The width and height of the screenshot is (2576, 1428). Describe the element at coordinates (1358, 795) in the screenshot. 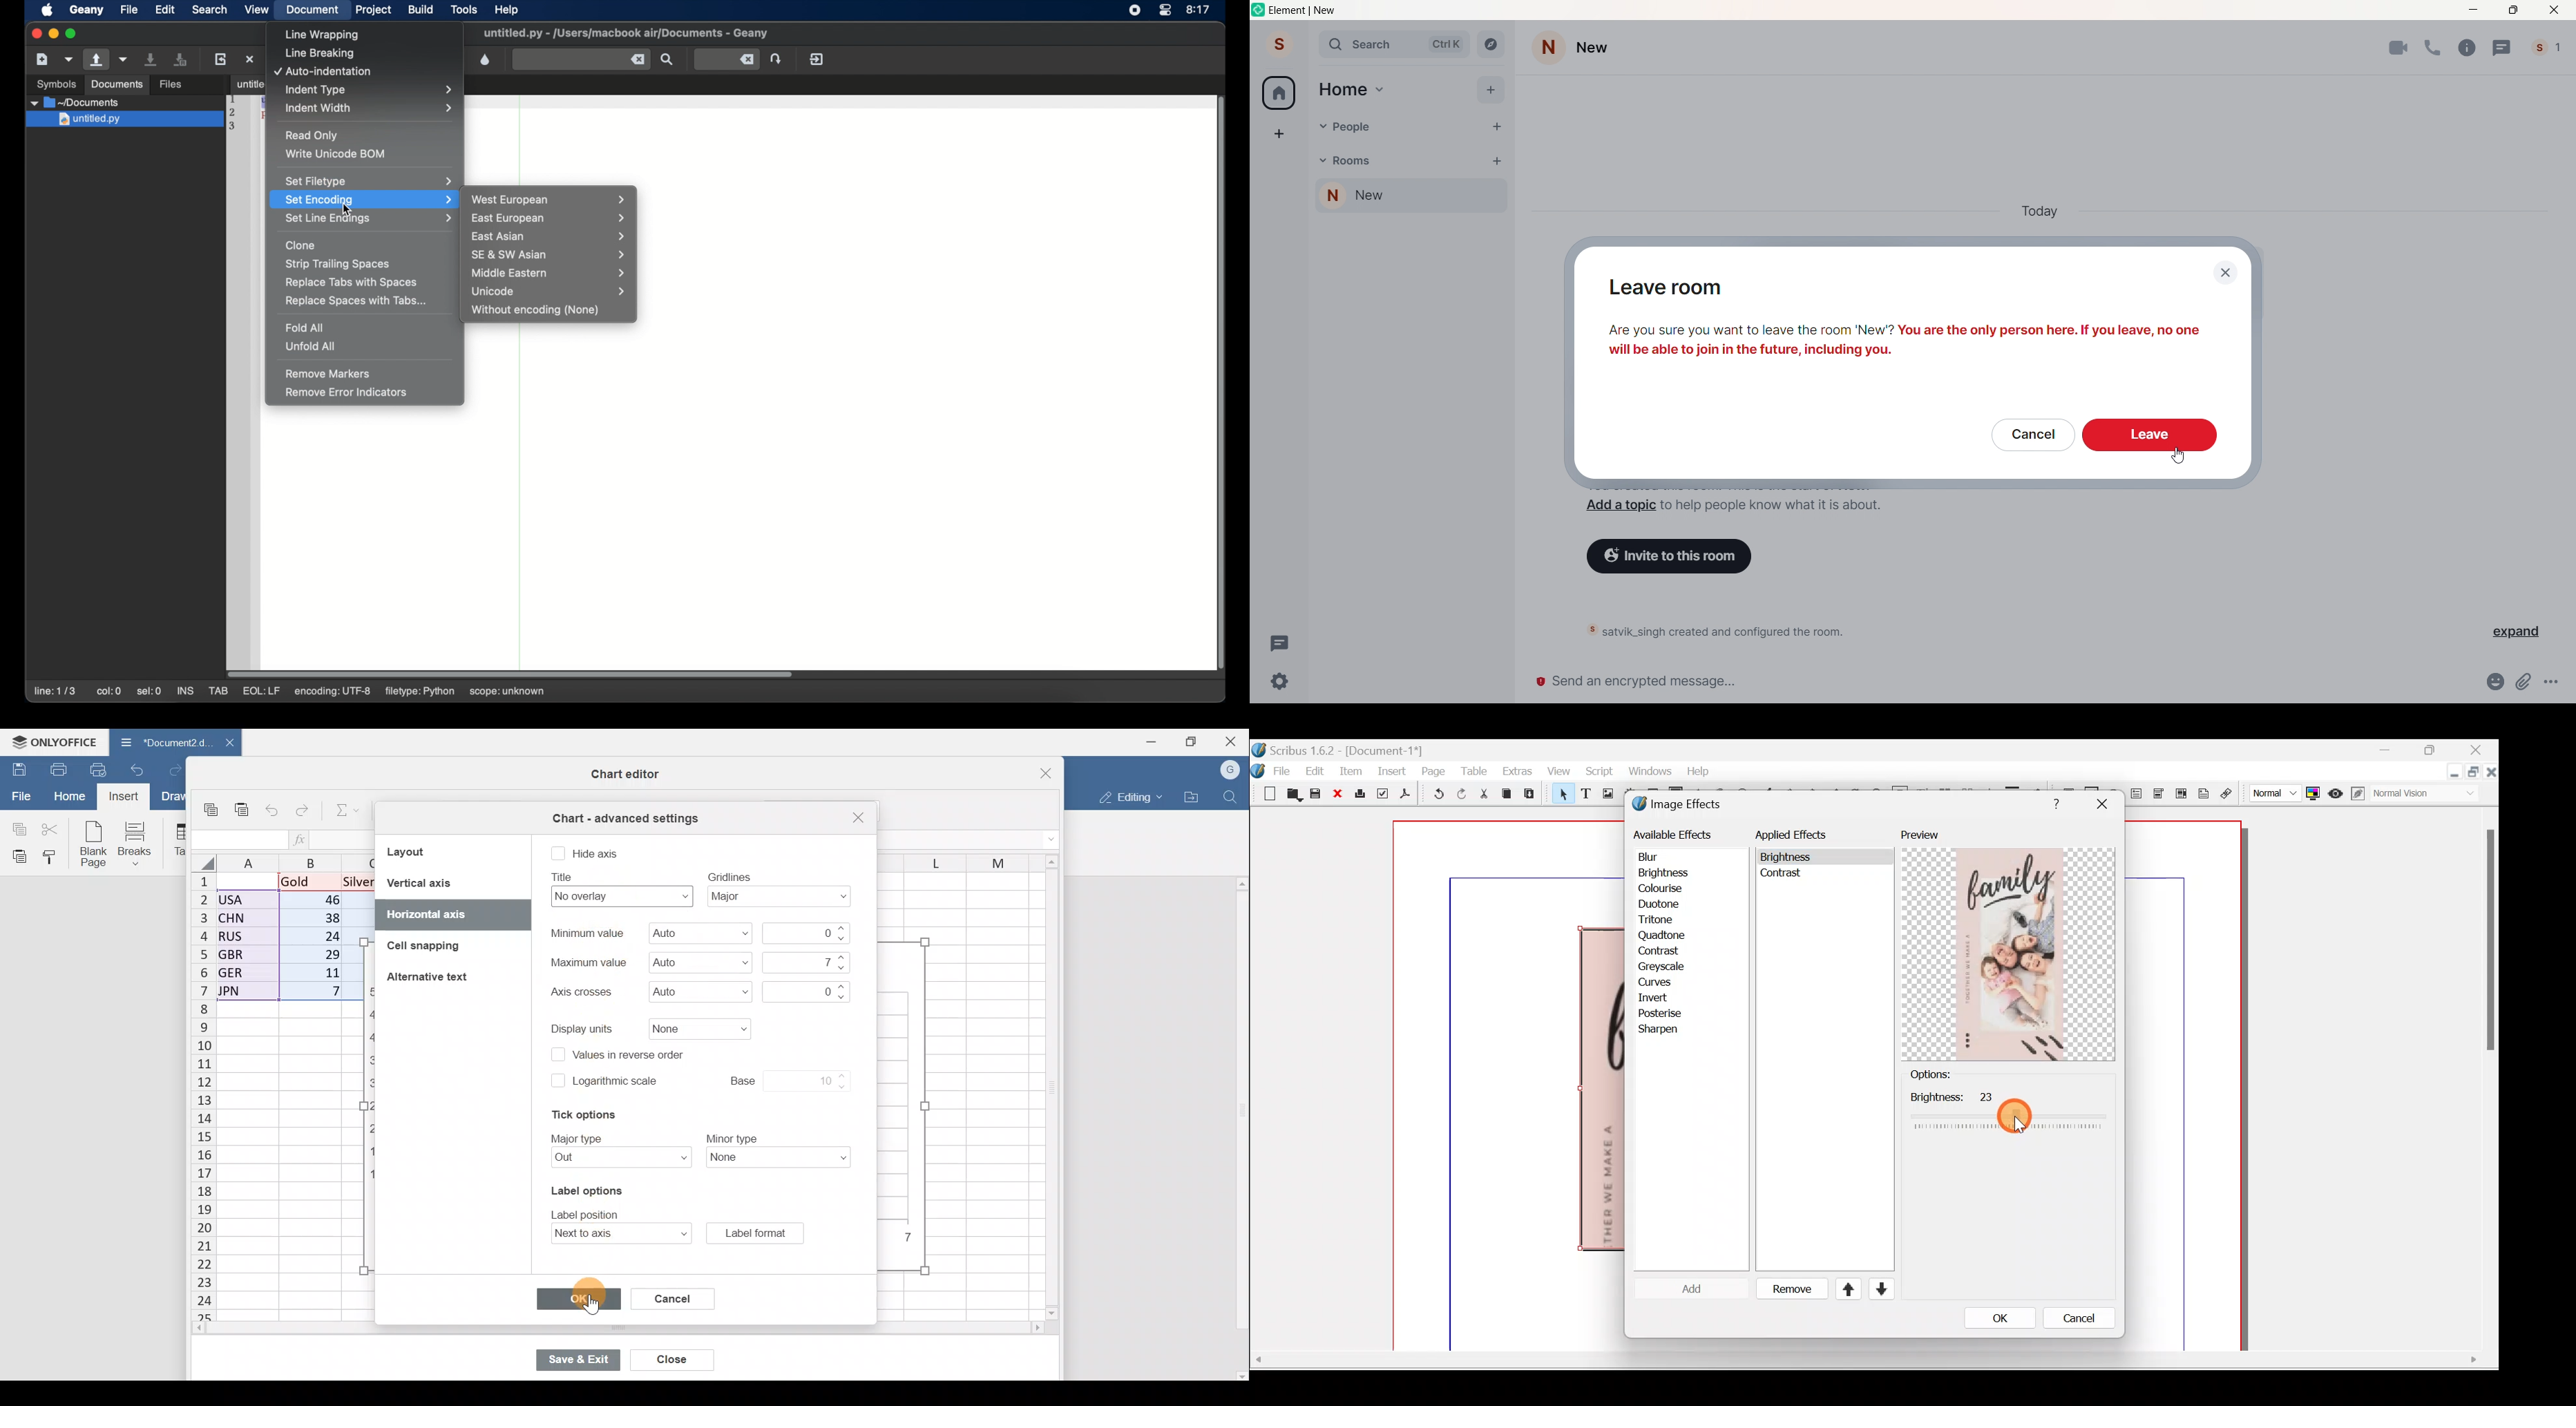

I see `Print` at that location.